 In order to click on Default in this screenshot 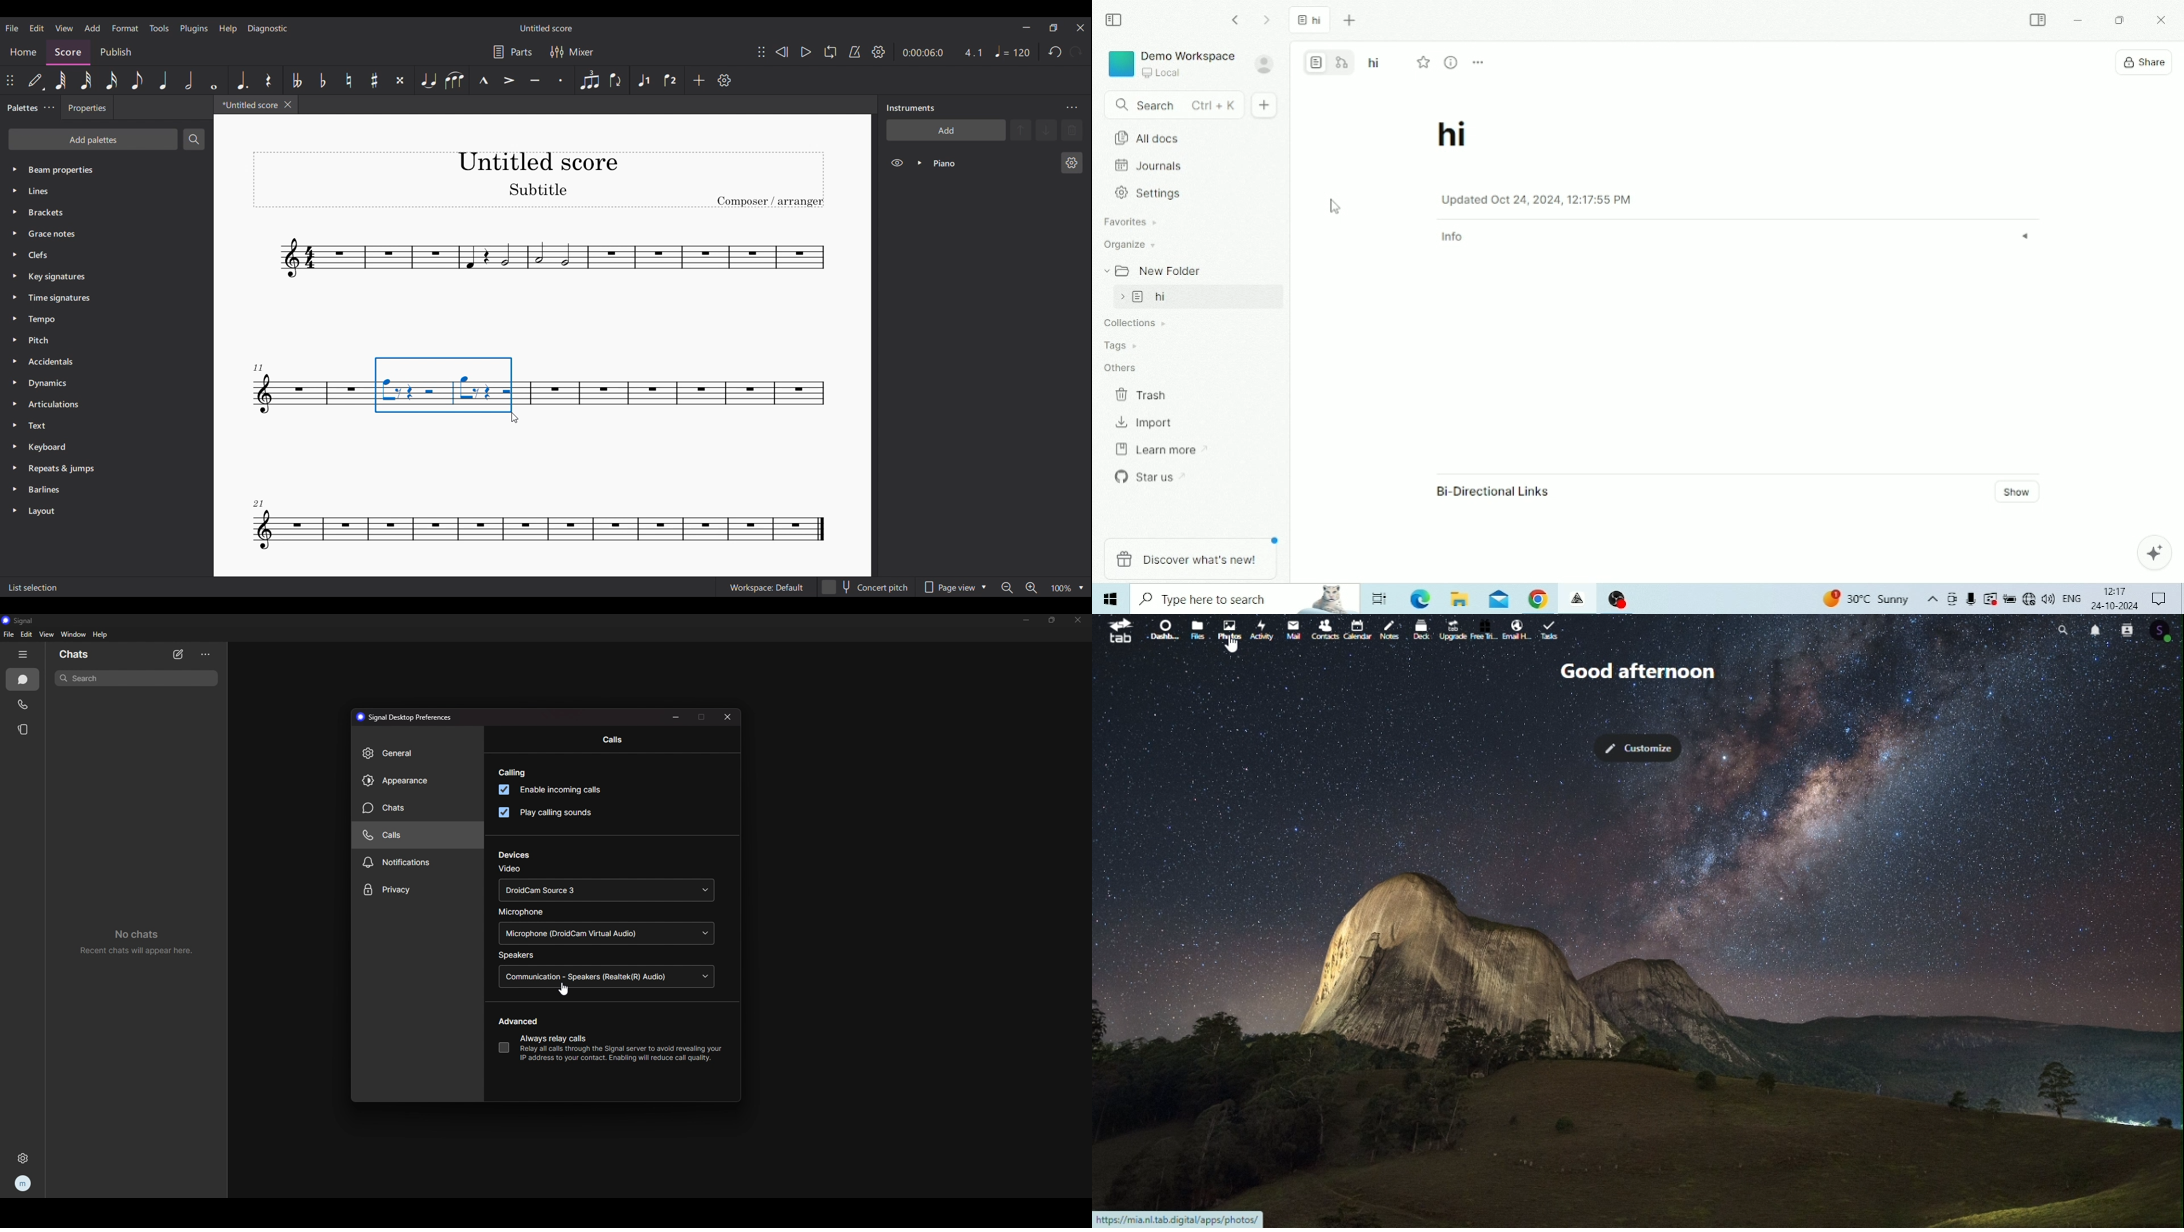, I will do `click(36, 80)`.